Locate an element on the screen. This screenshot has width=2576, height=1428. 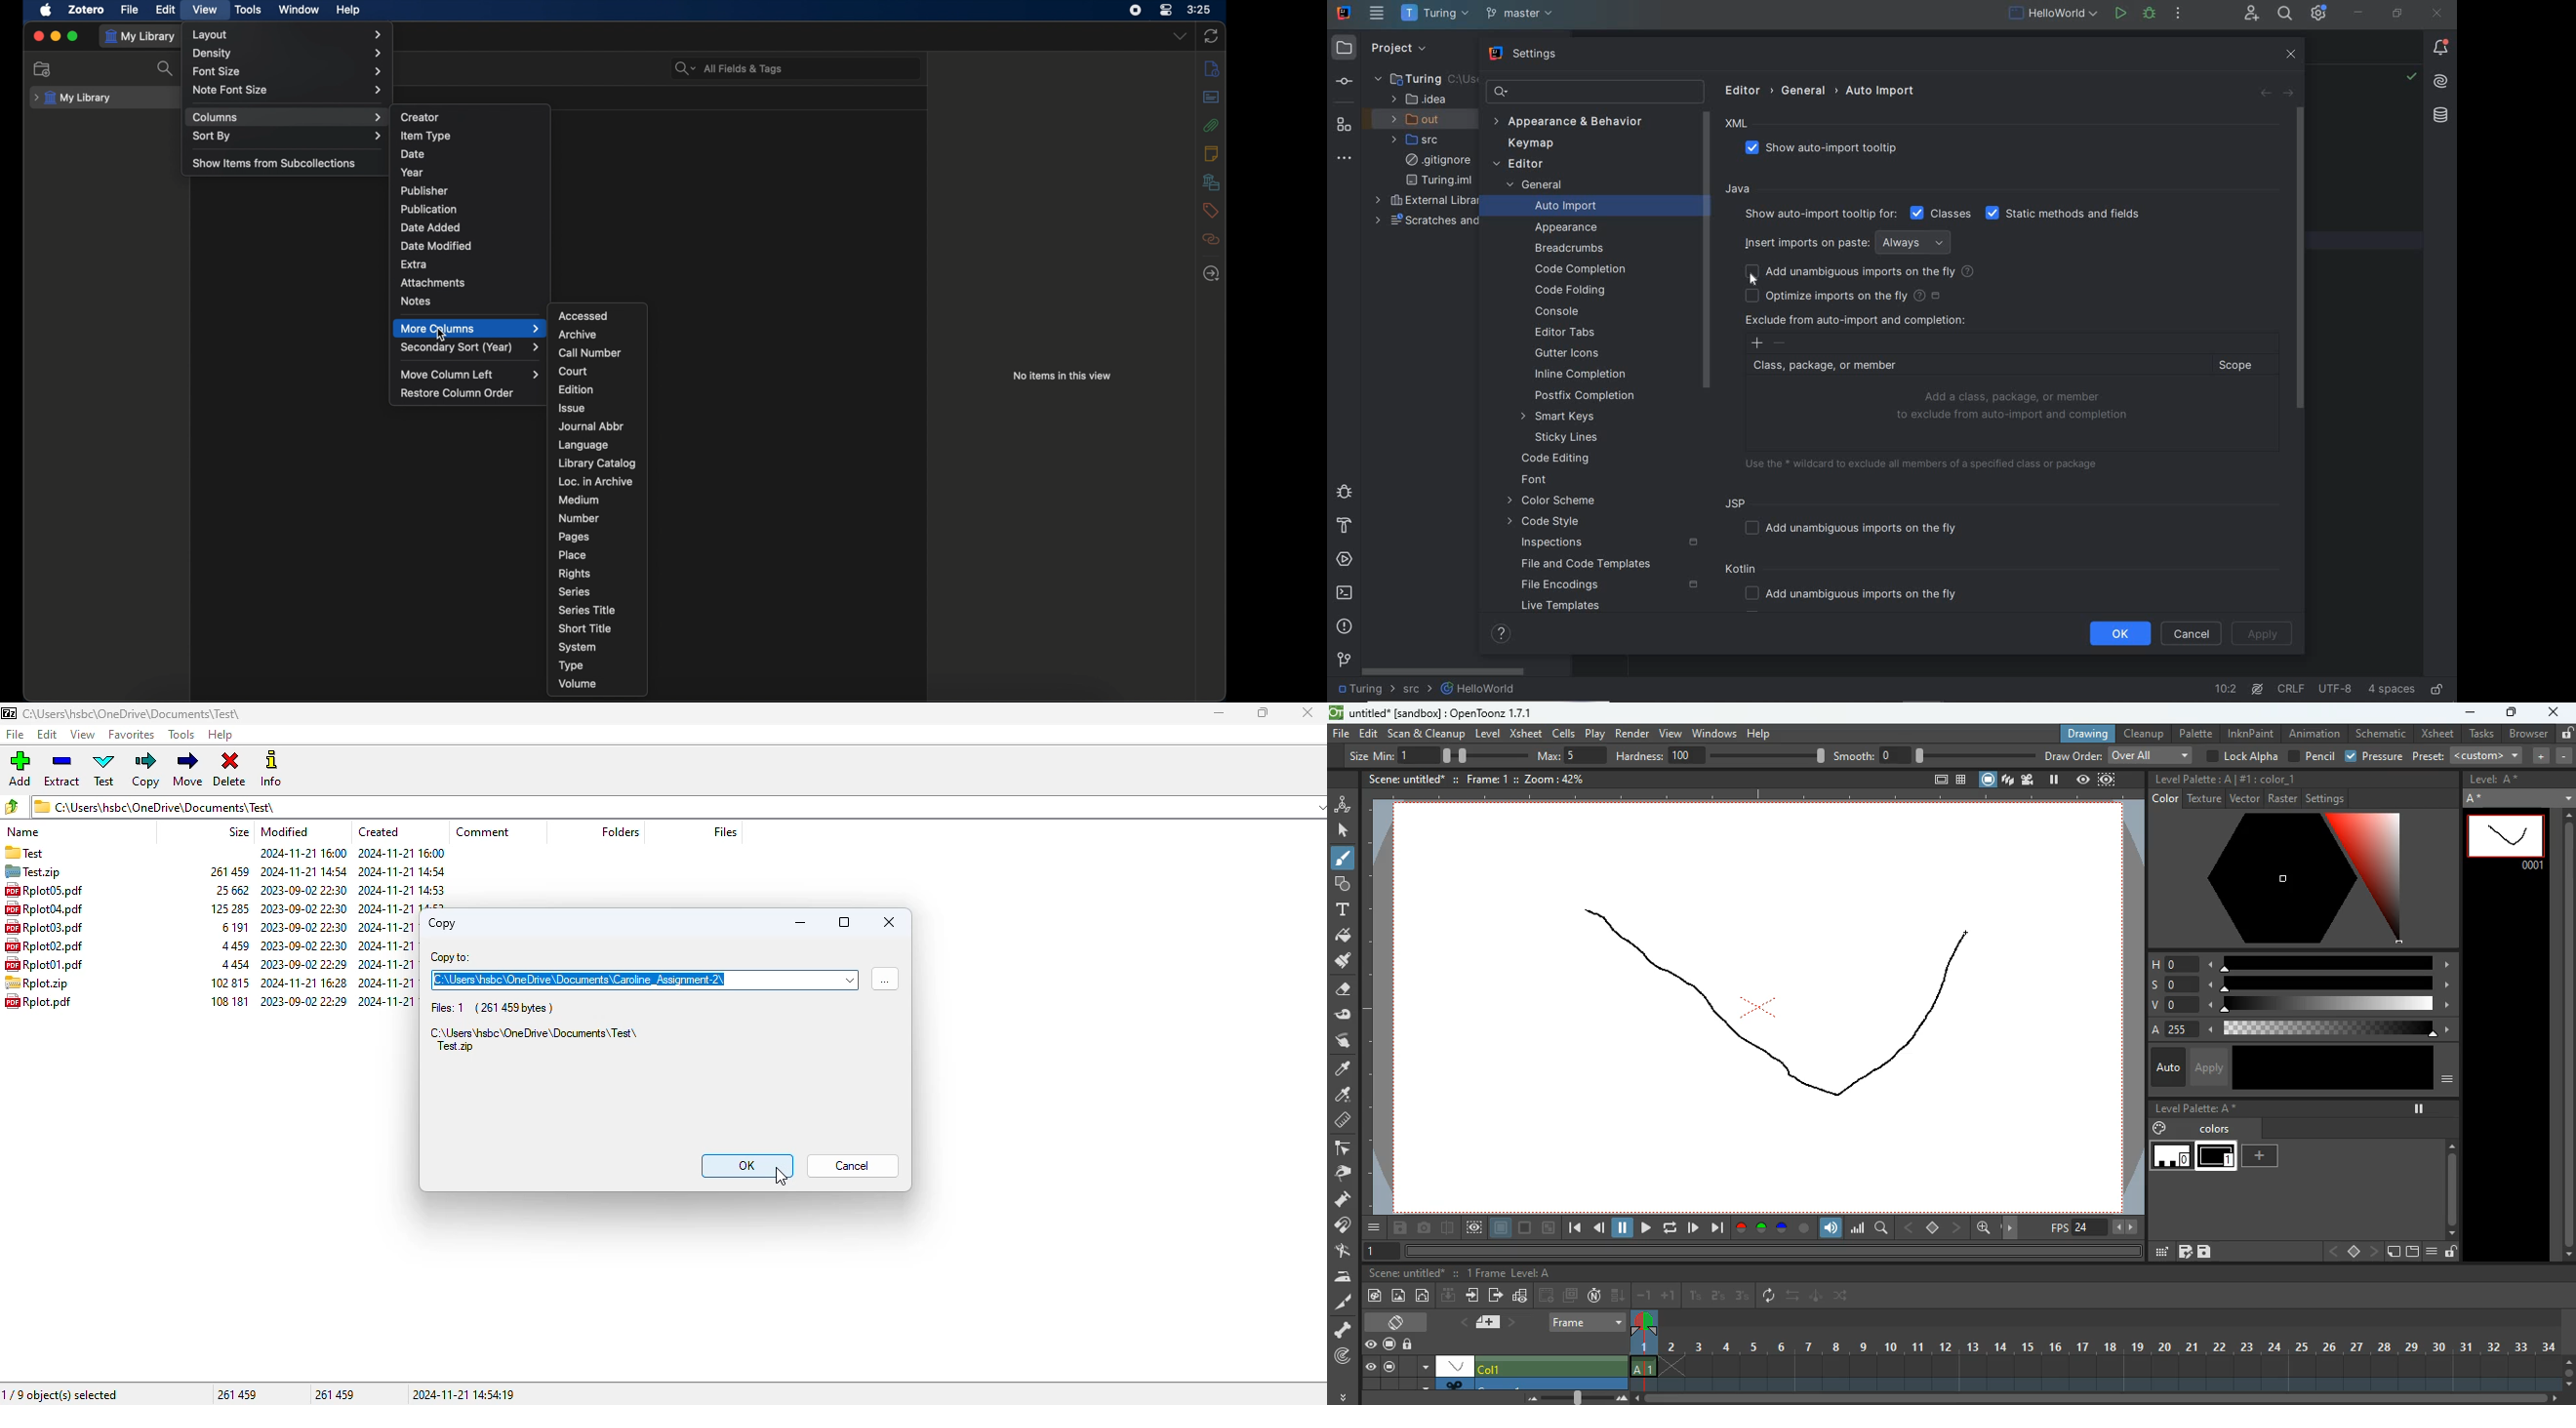
document is located at coordinates (2411, 1252).